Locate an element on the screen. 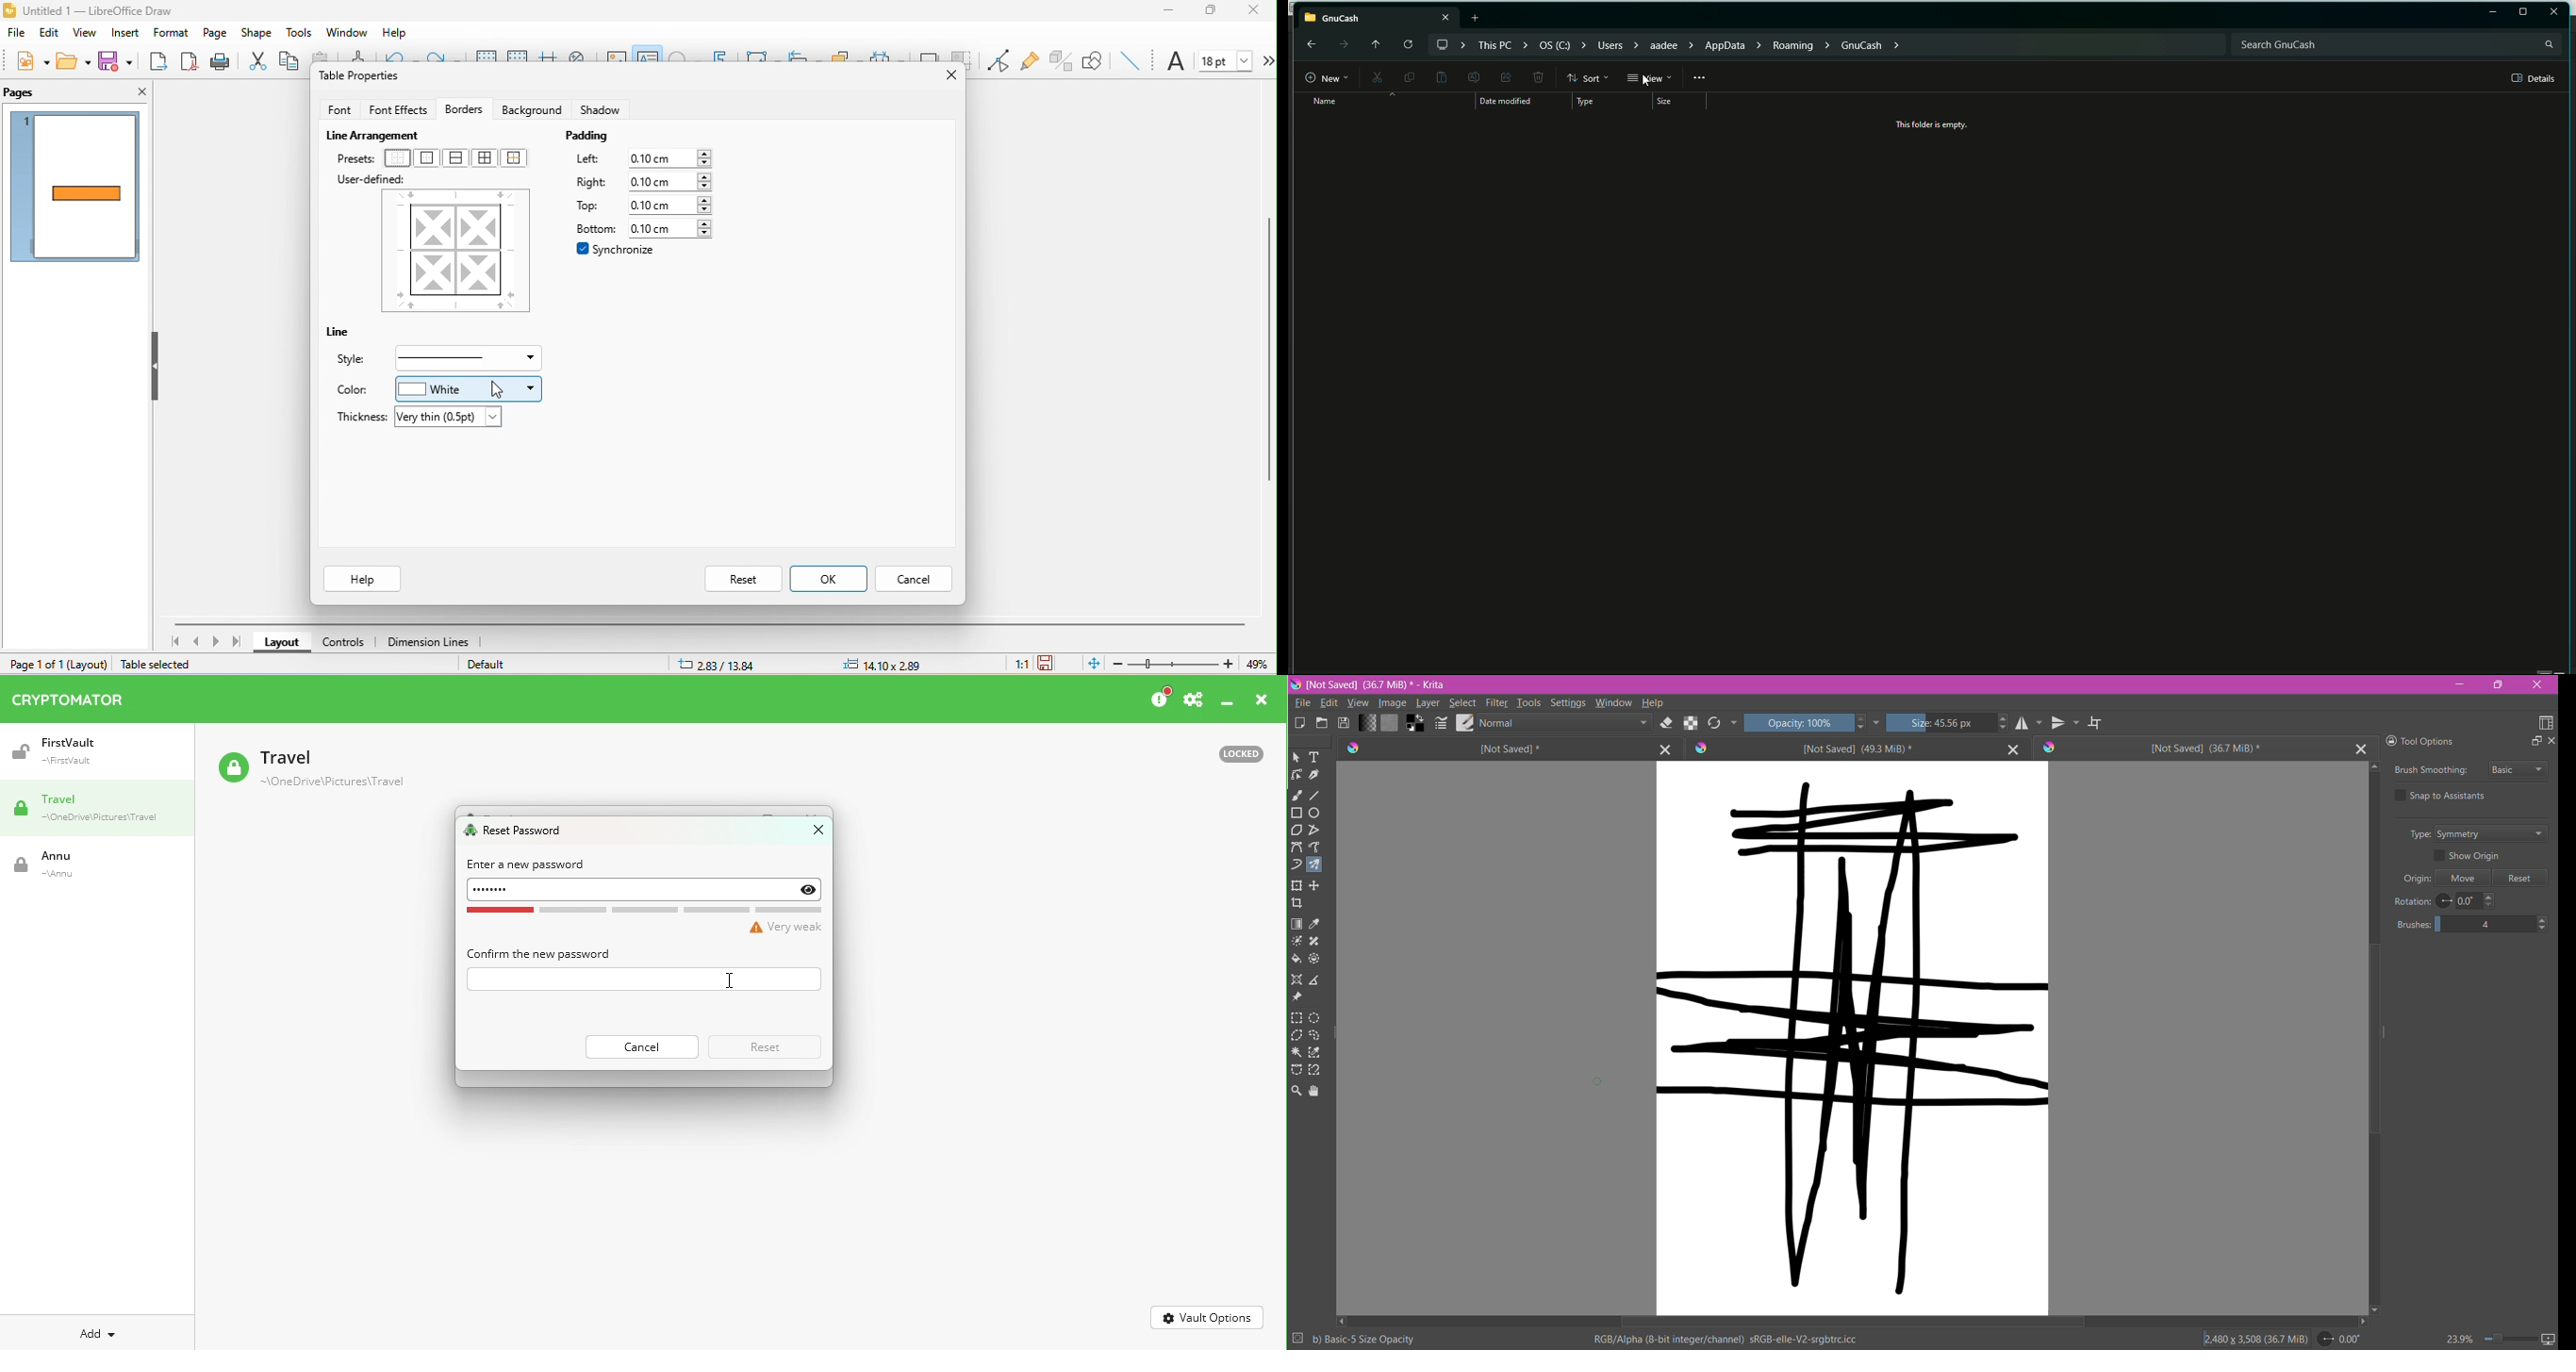 This screenshot has height=1372, width=2576. New tab is located at coordinates (1477, 17).